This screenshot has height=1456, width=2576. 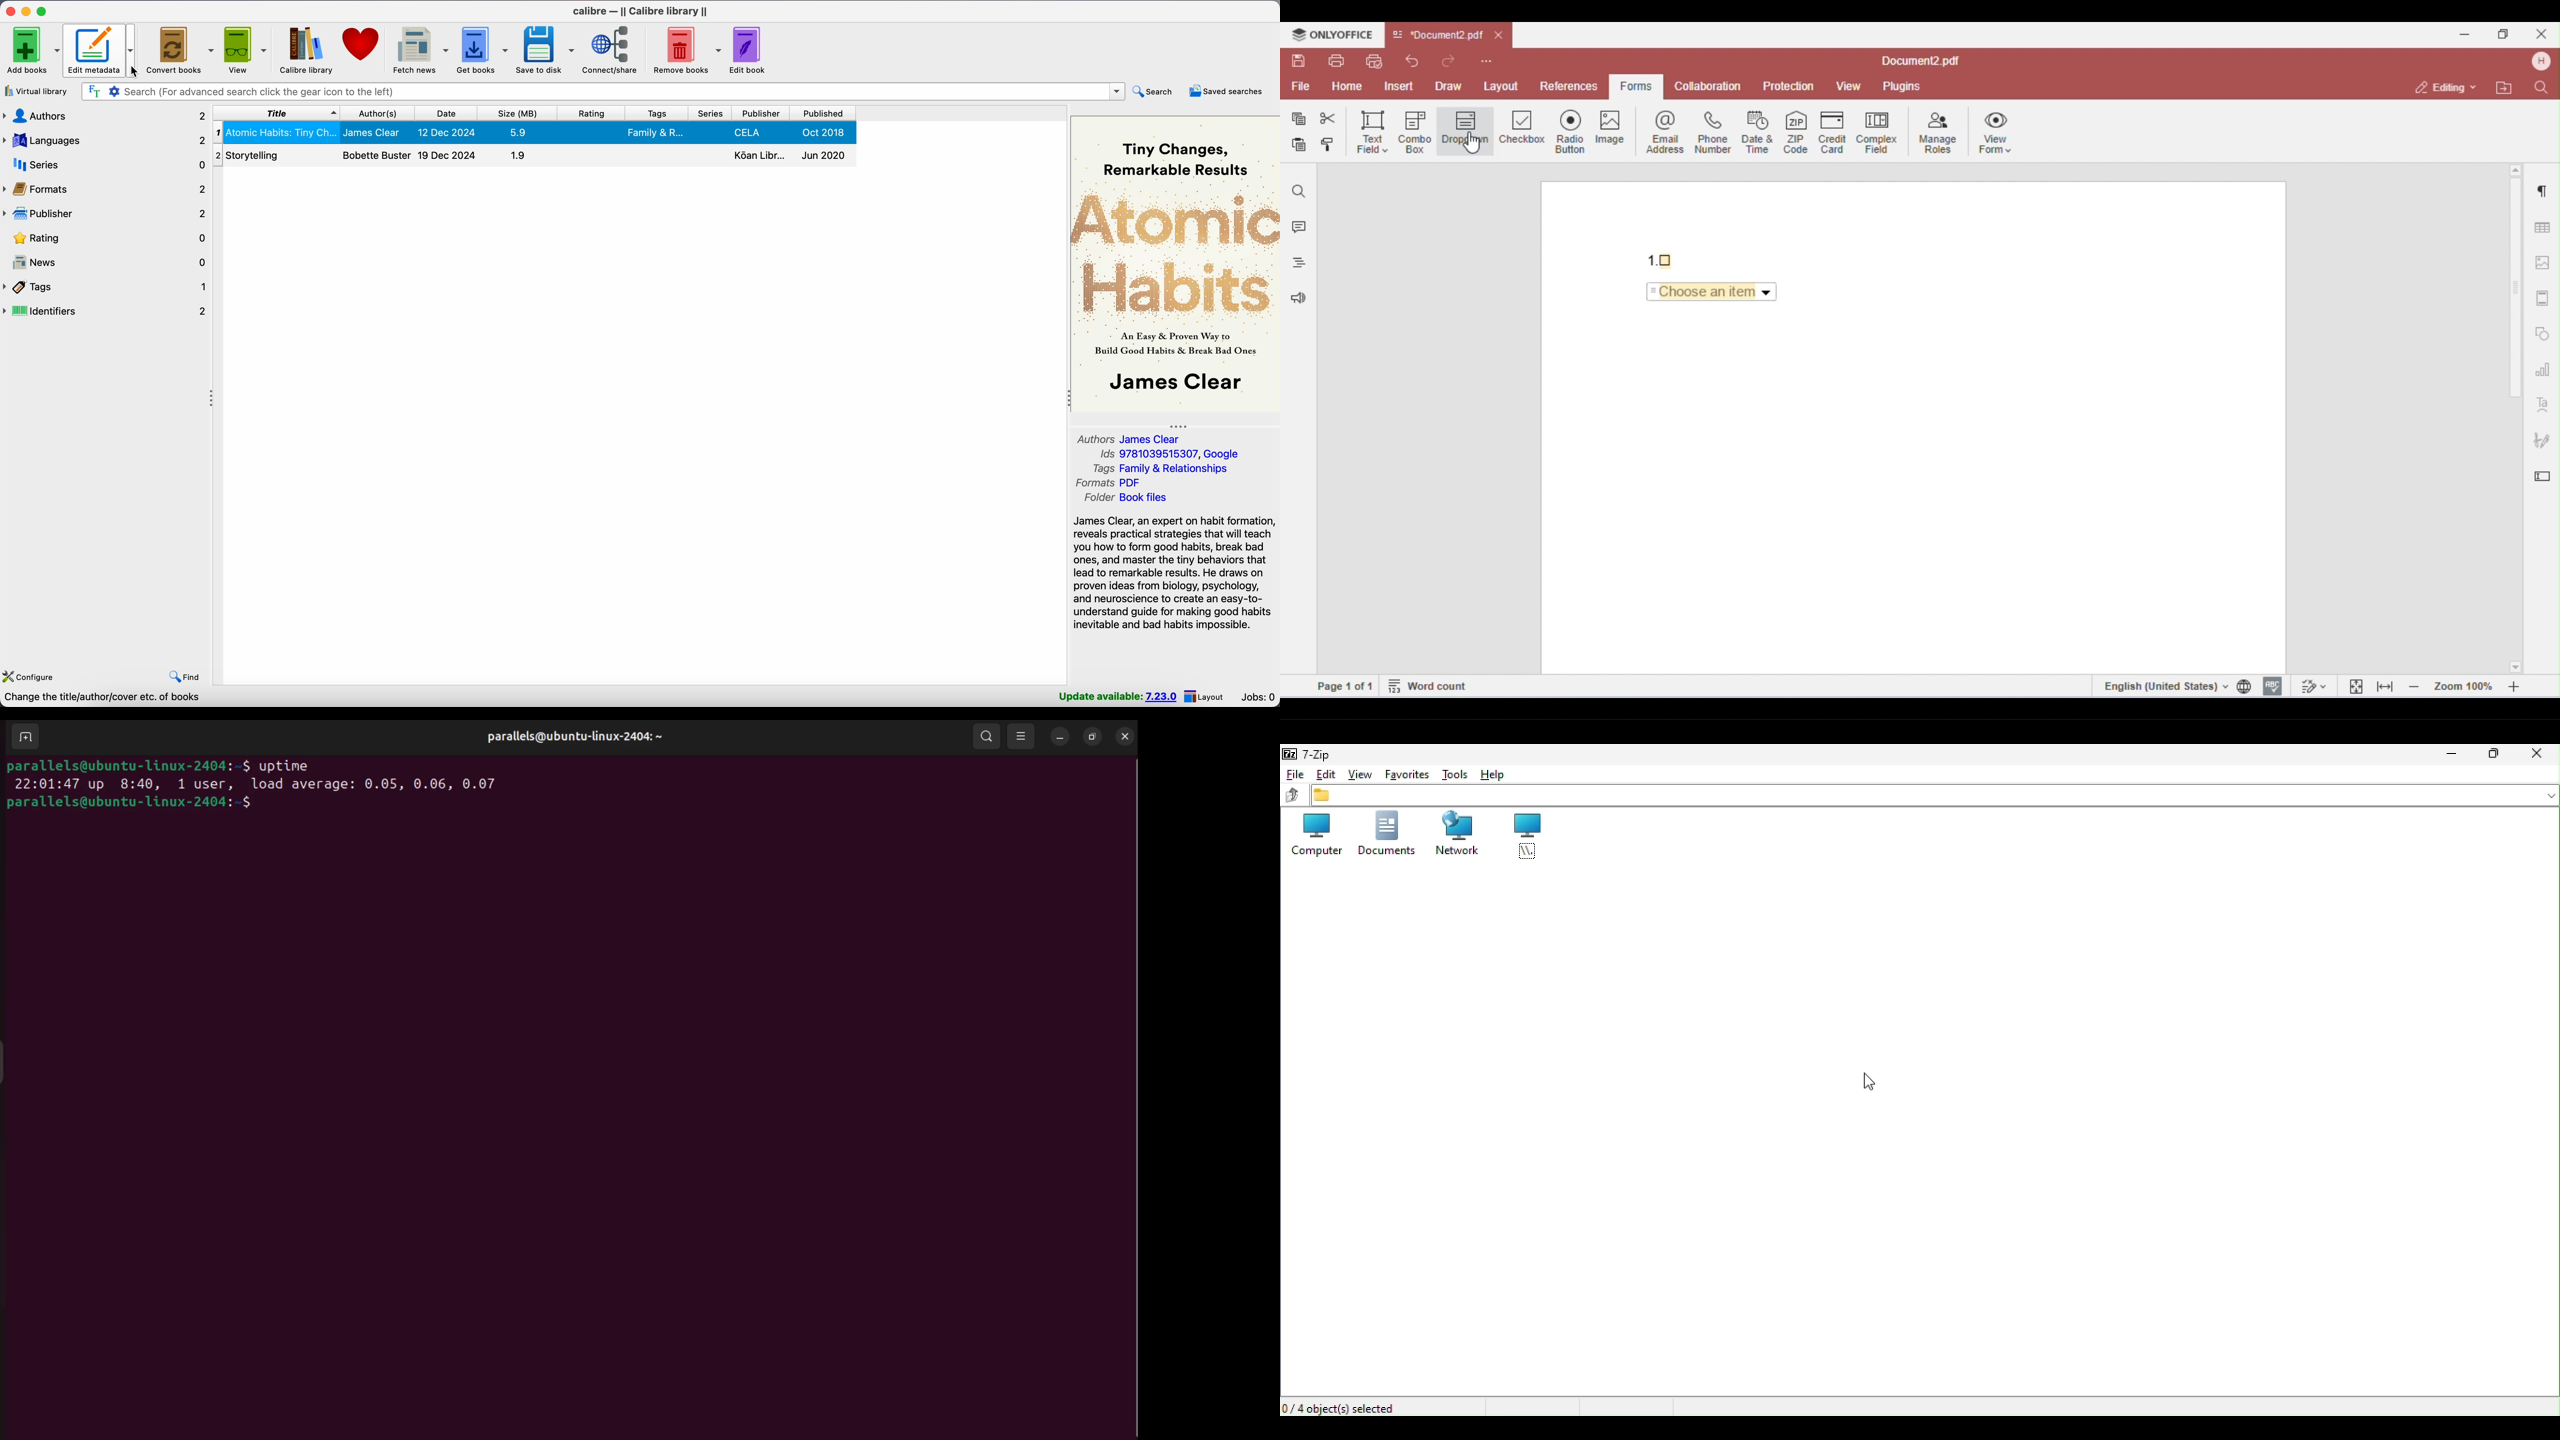 I want to click on formats PDF, so click(x=1109, y=483).